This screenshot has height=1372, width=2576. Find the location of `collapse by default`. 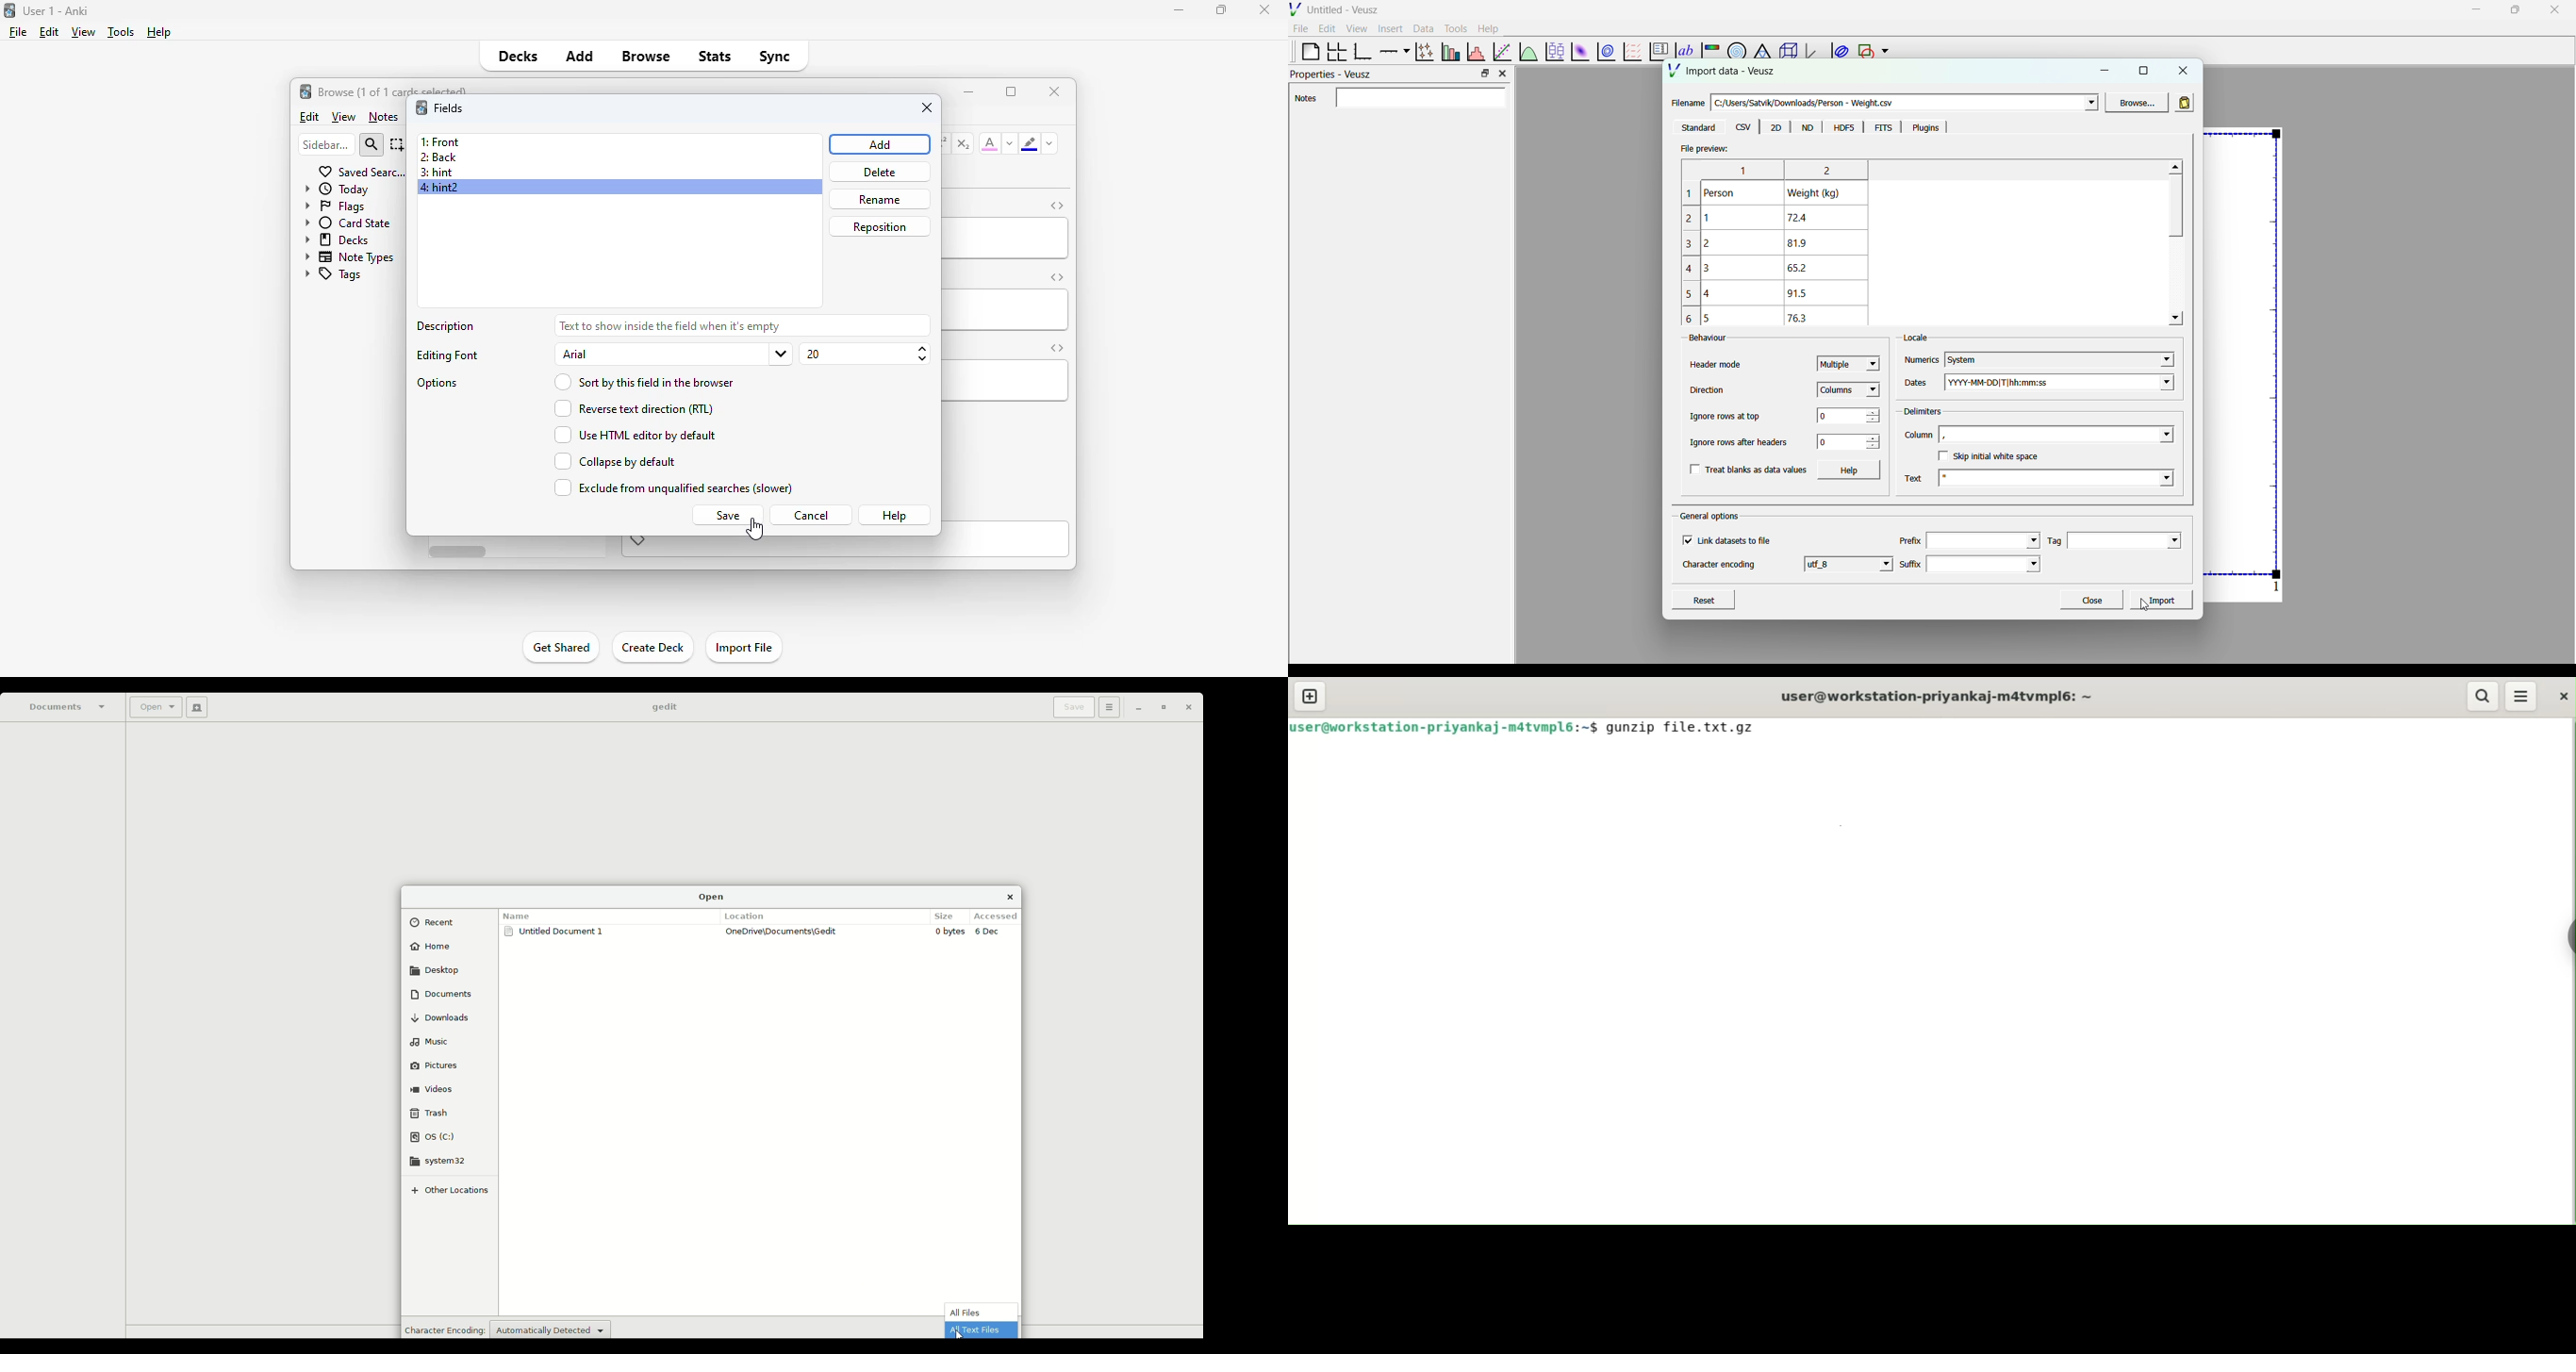

collapse by default is located at coordinates (614, 461).